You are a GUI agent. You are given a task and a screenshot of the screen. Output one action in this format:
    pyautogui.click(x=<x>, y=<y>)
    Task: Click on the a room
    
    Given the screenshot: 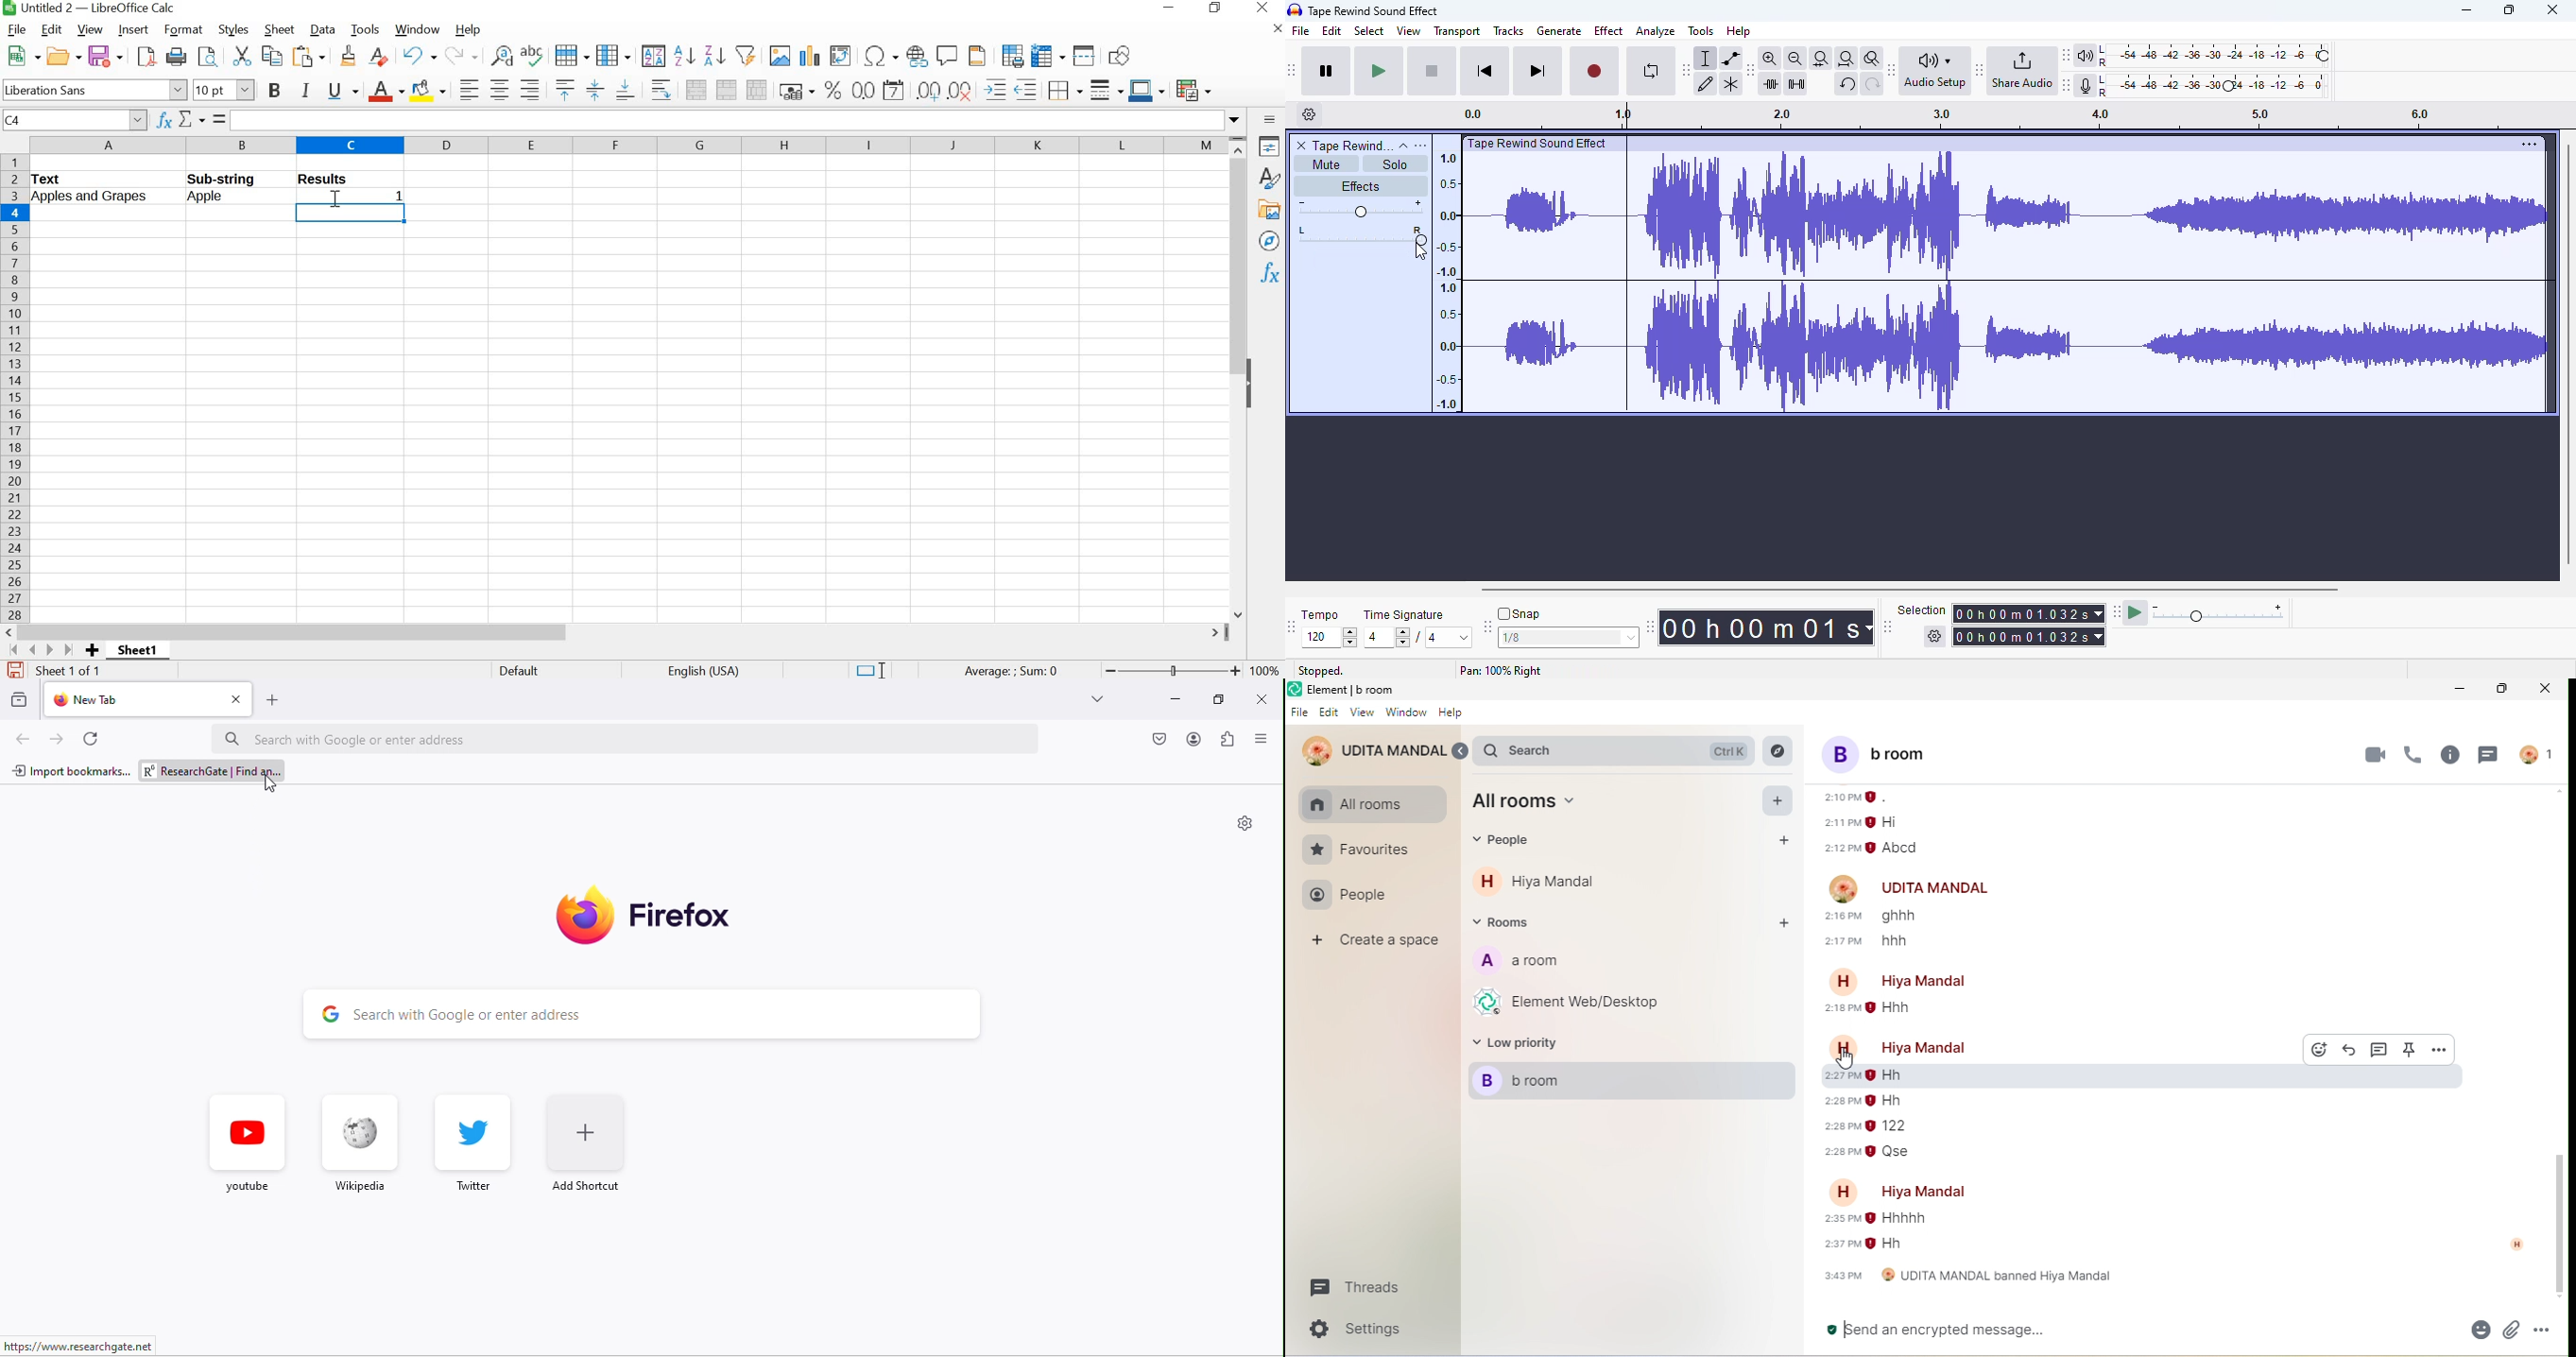 What is the action you would take?
    pyautogui.click(x=1517, y=963)
    